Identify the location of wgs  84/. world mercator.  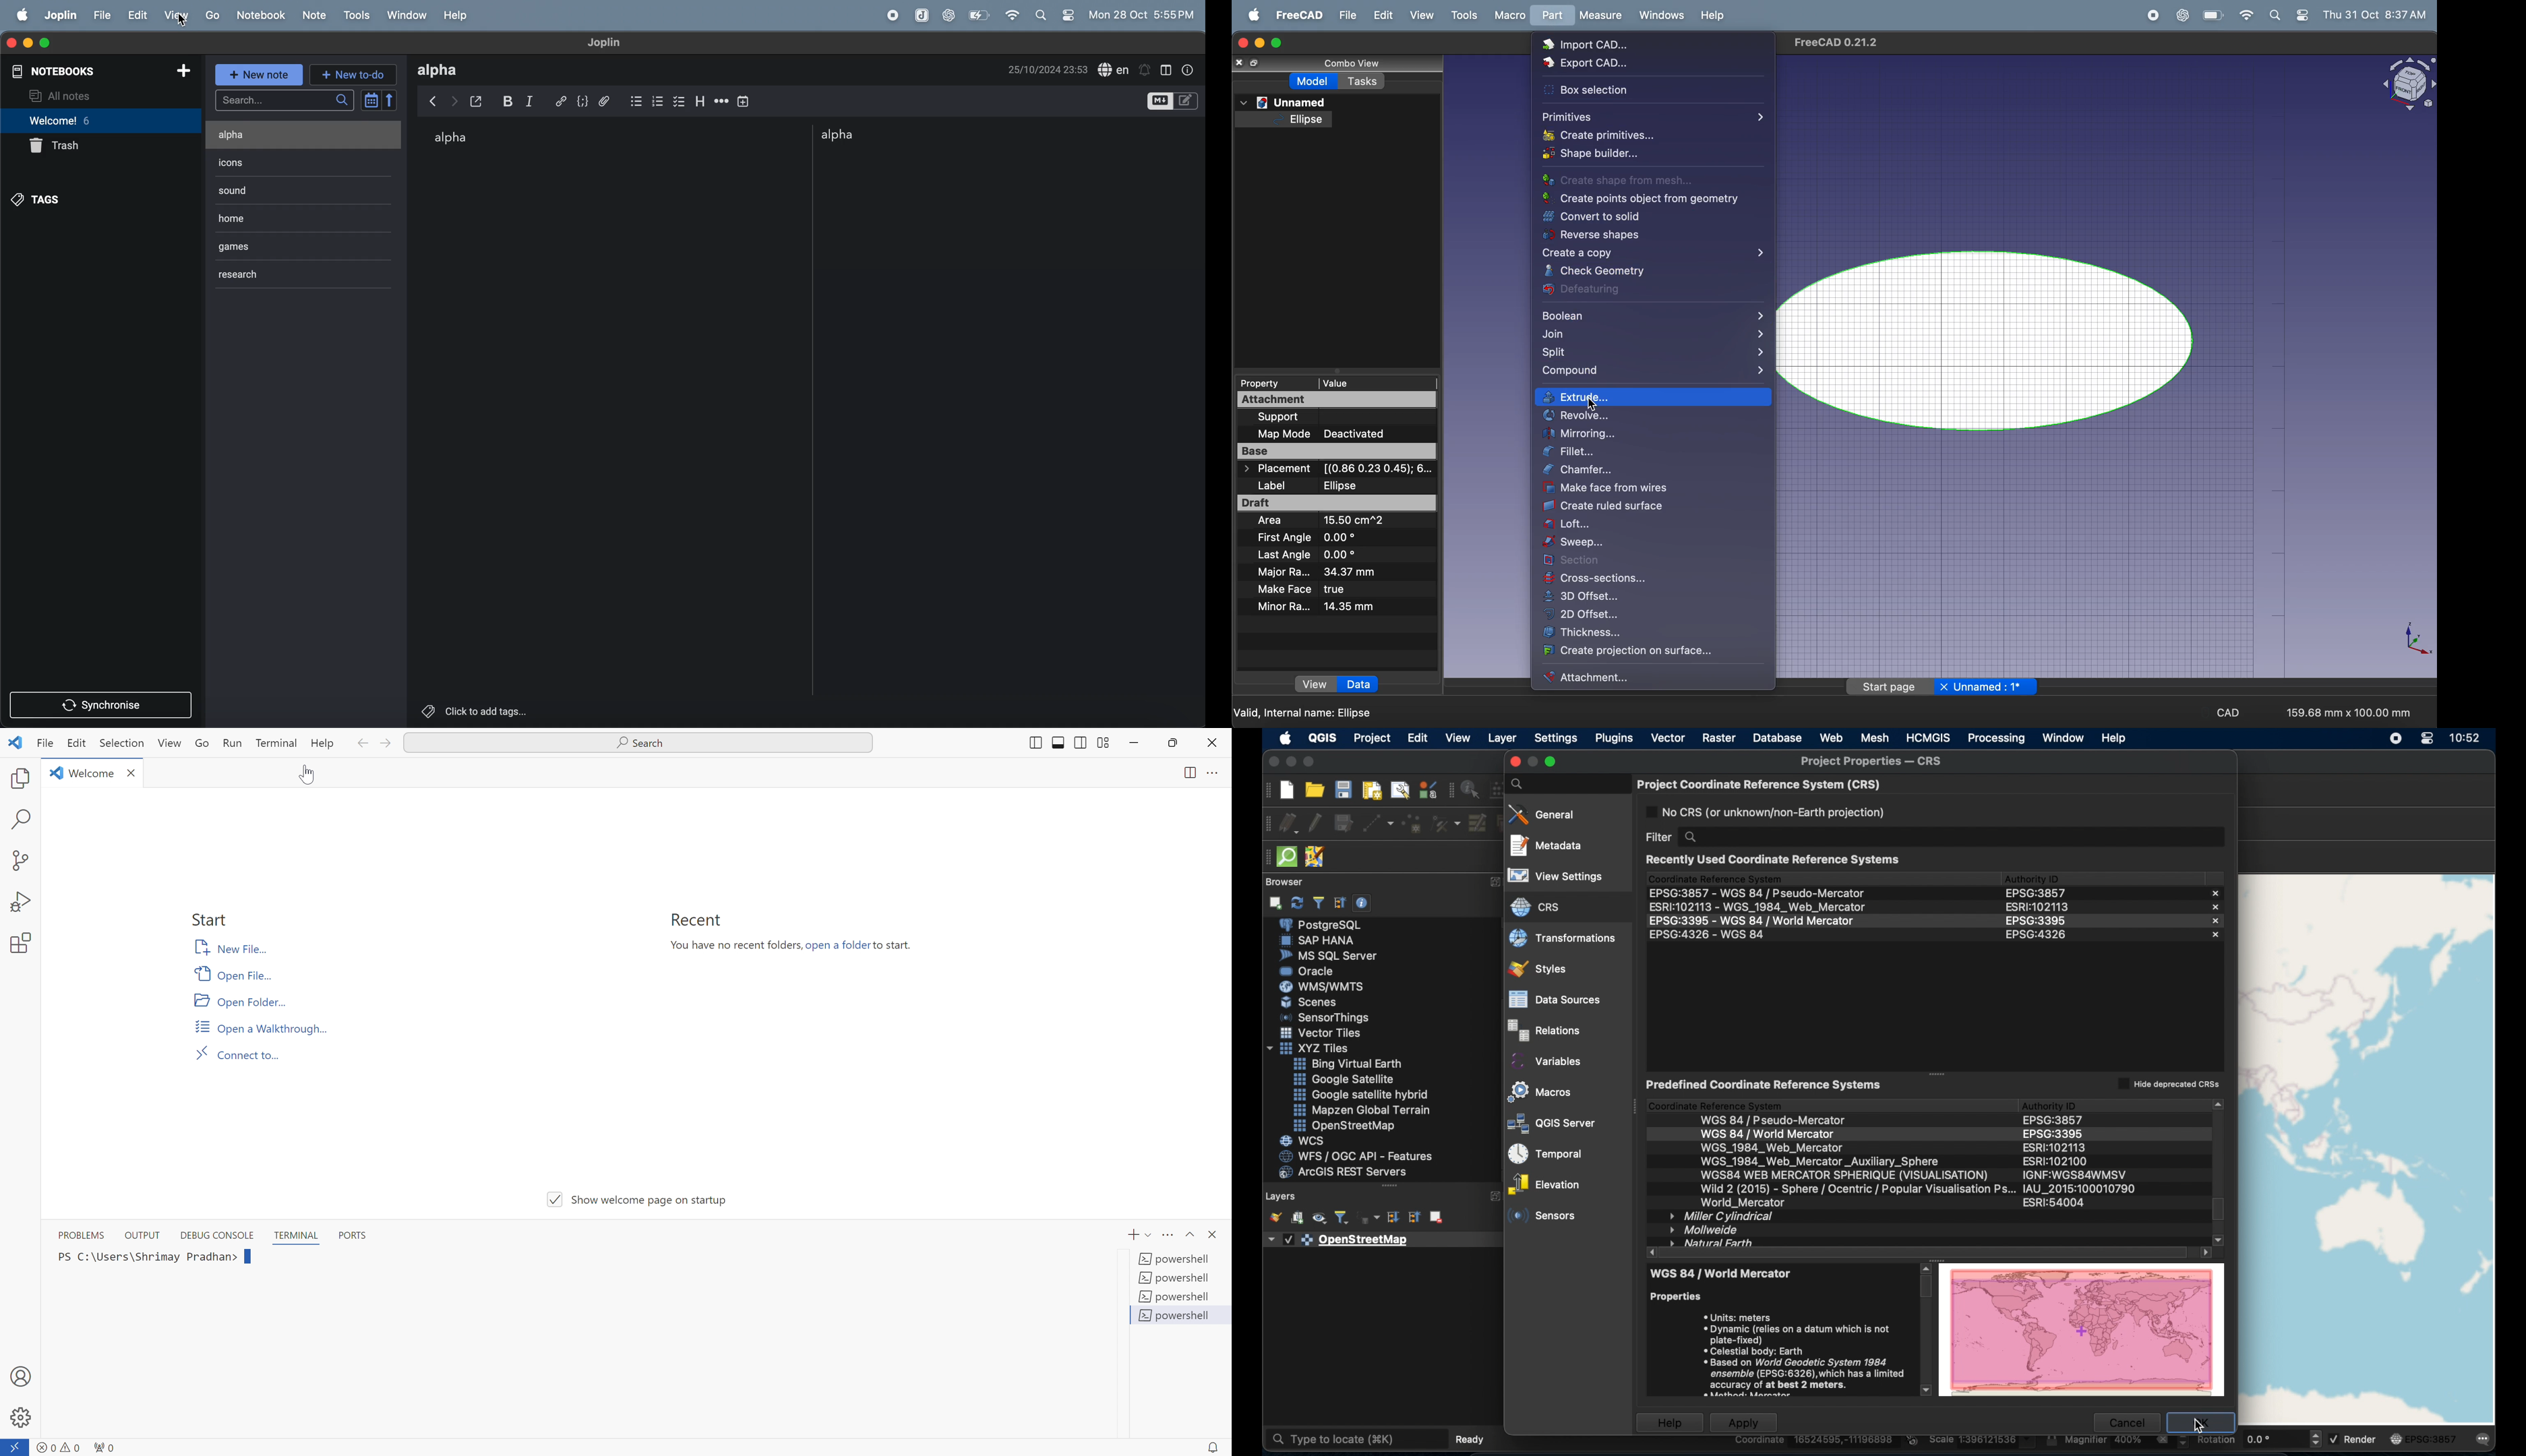
(1764, 1134).